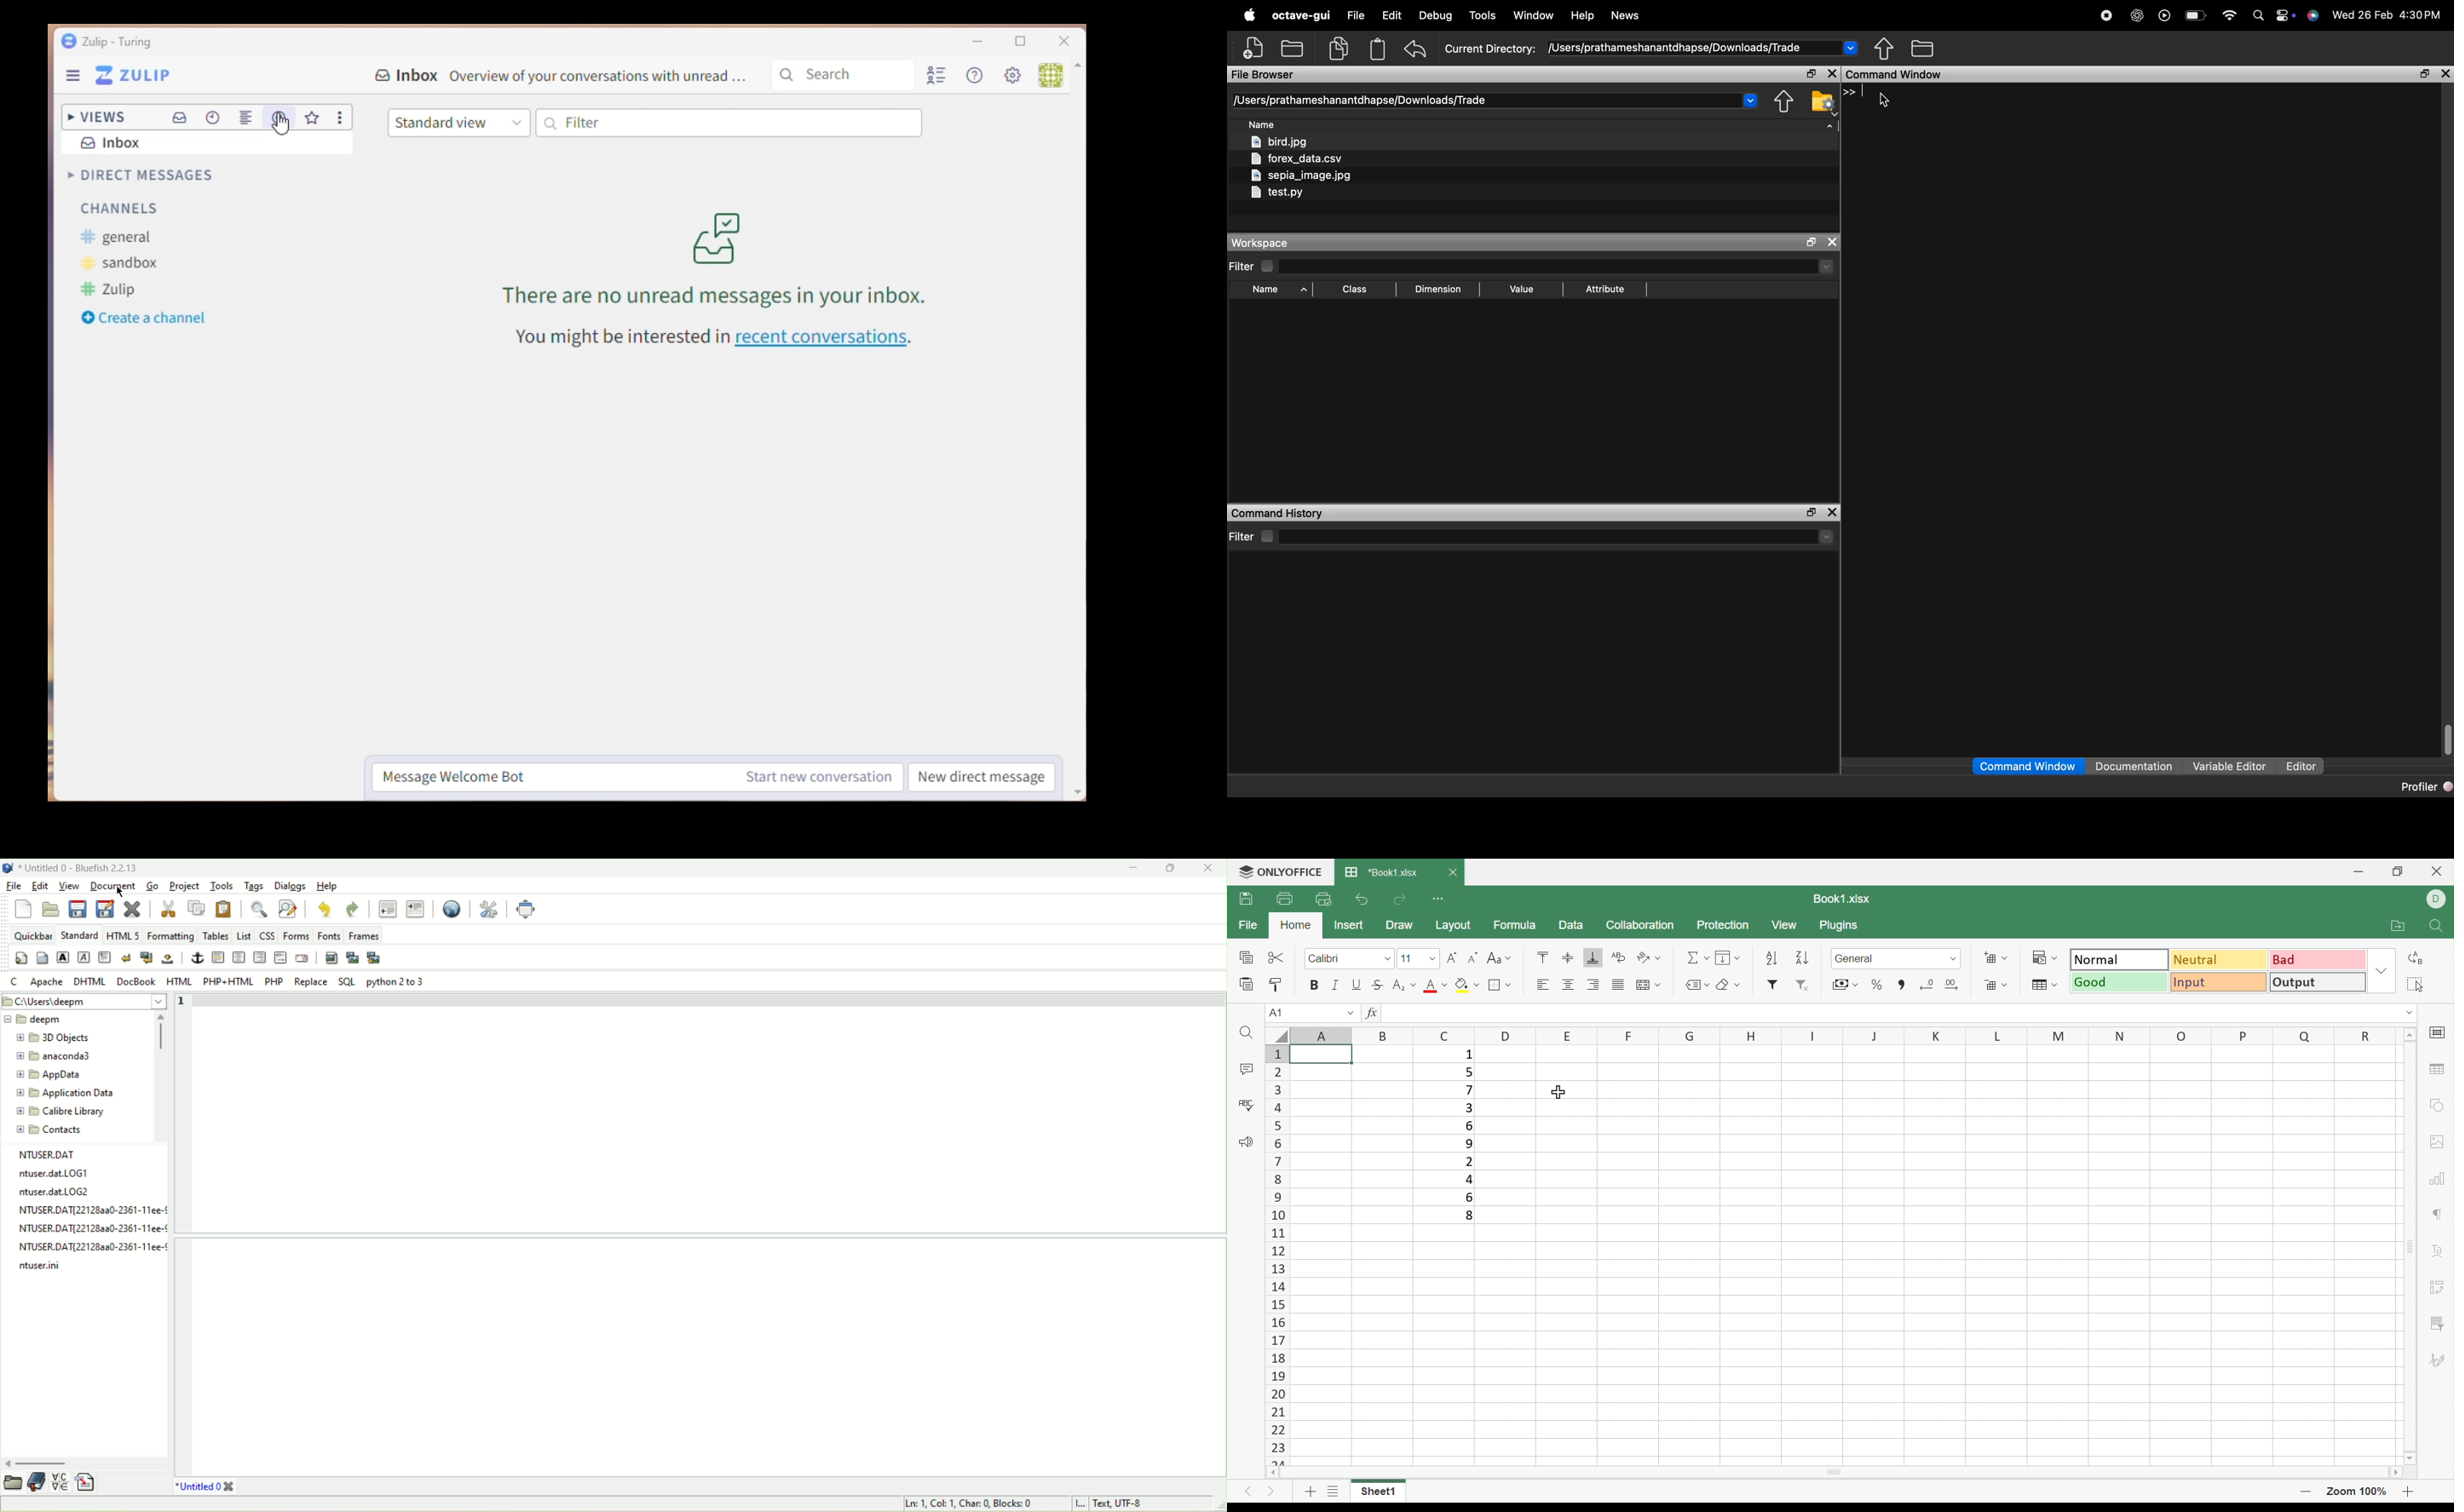 This screenshot has height=1512, width=2464. What do you see at coordinates (108, 41) in the screenshot?
I see `Zulip` at bounding box center [108, 41].